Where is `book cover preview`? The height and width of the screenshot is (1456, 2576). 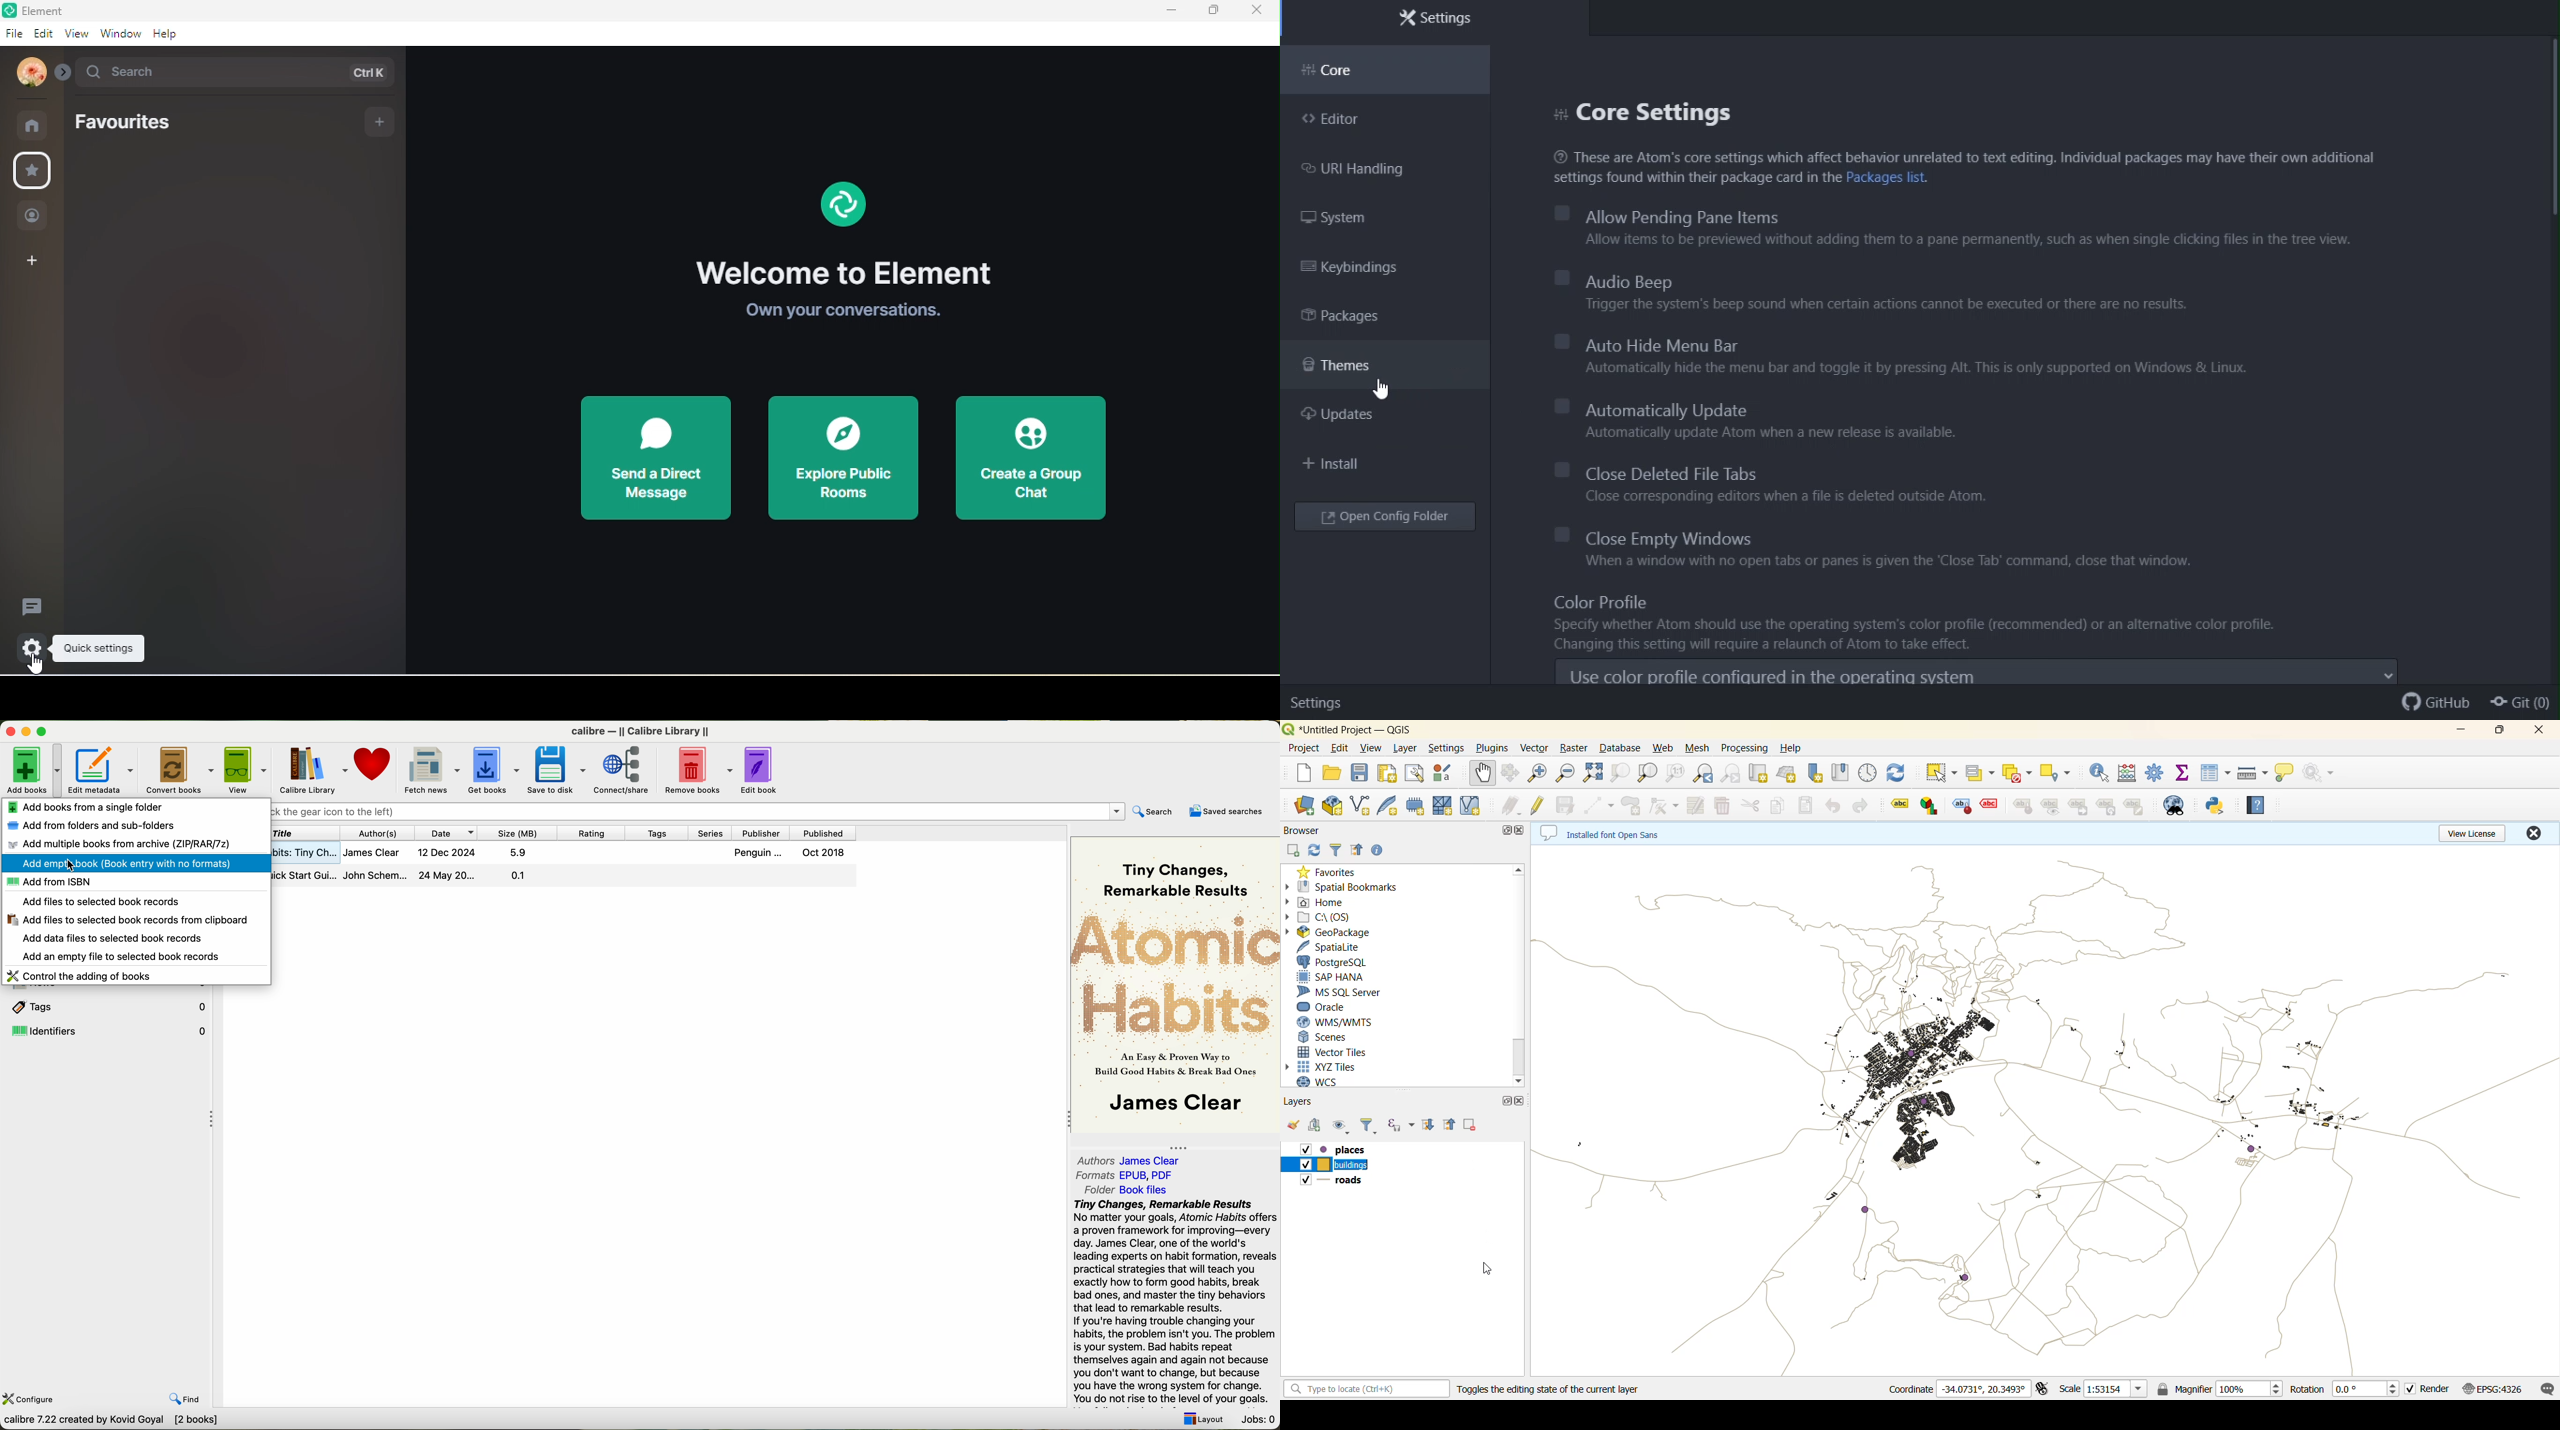
book cover preview is located at coordinates (1176, 984).